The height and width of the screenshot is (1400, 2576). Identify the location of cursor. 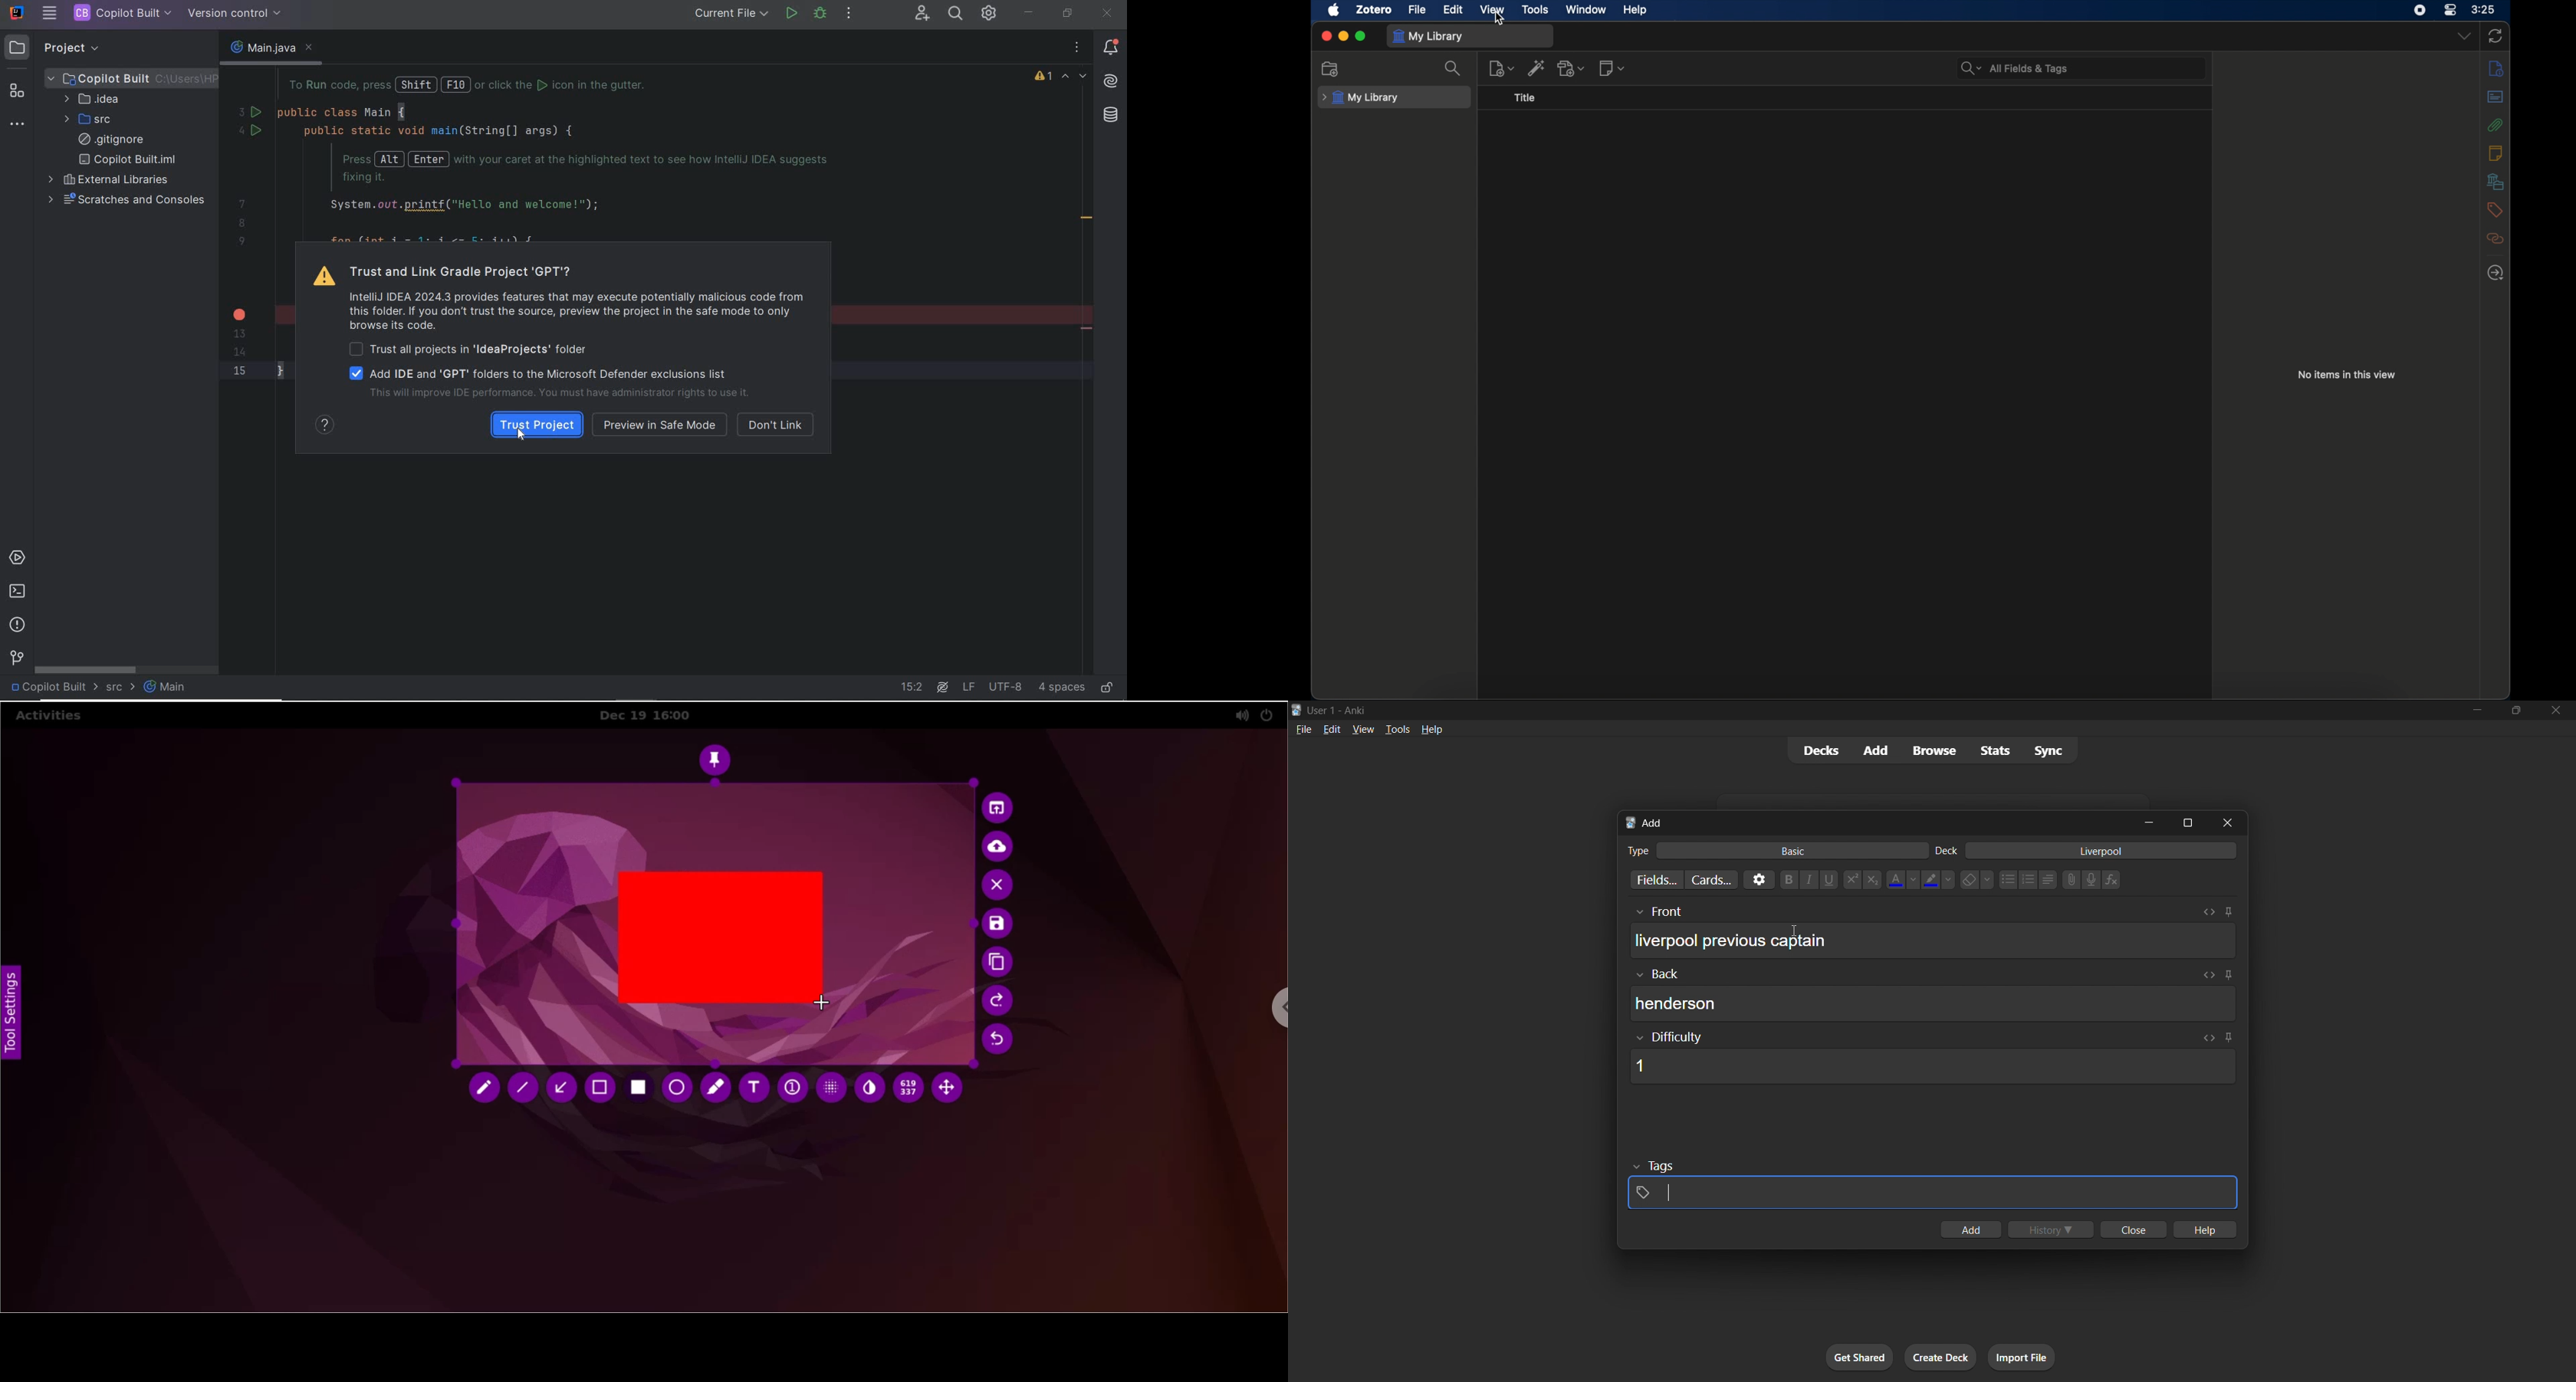
(1792, 932).